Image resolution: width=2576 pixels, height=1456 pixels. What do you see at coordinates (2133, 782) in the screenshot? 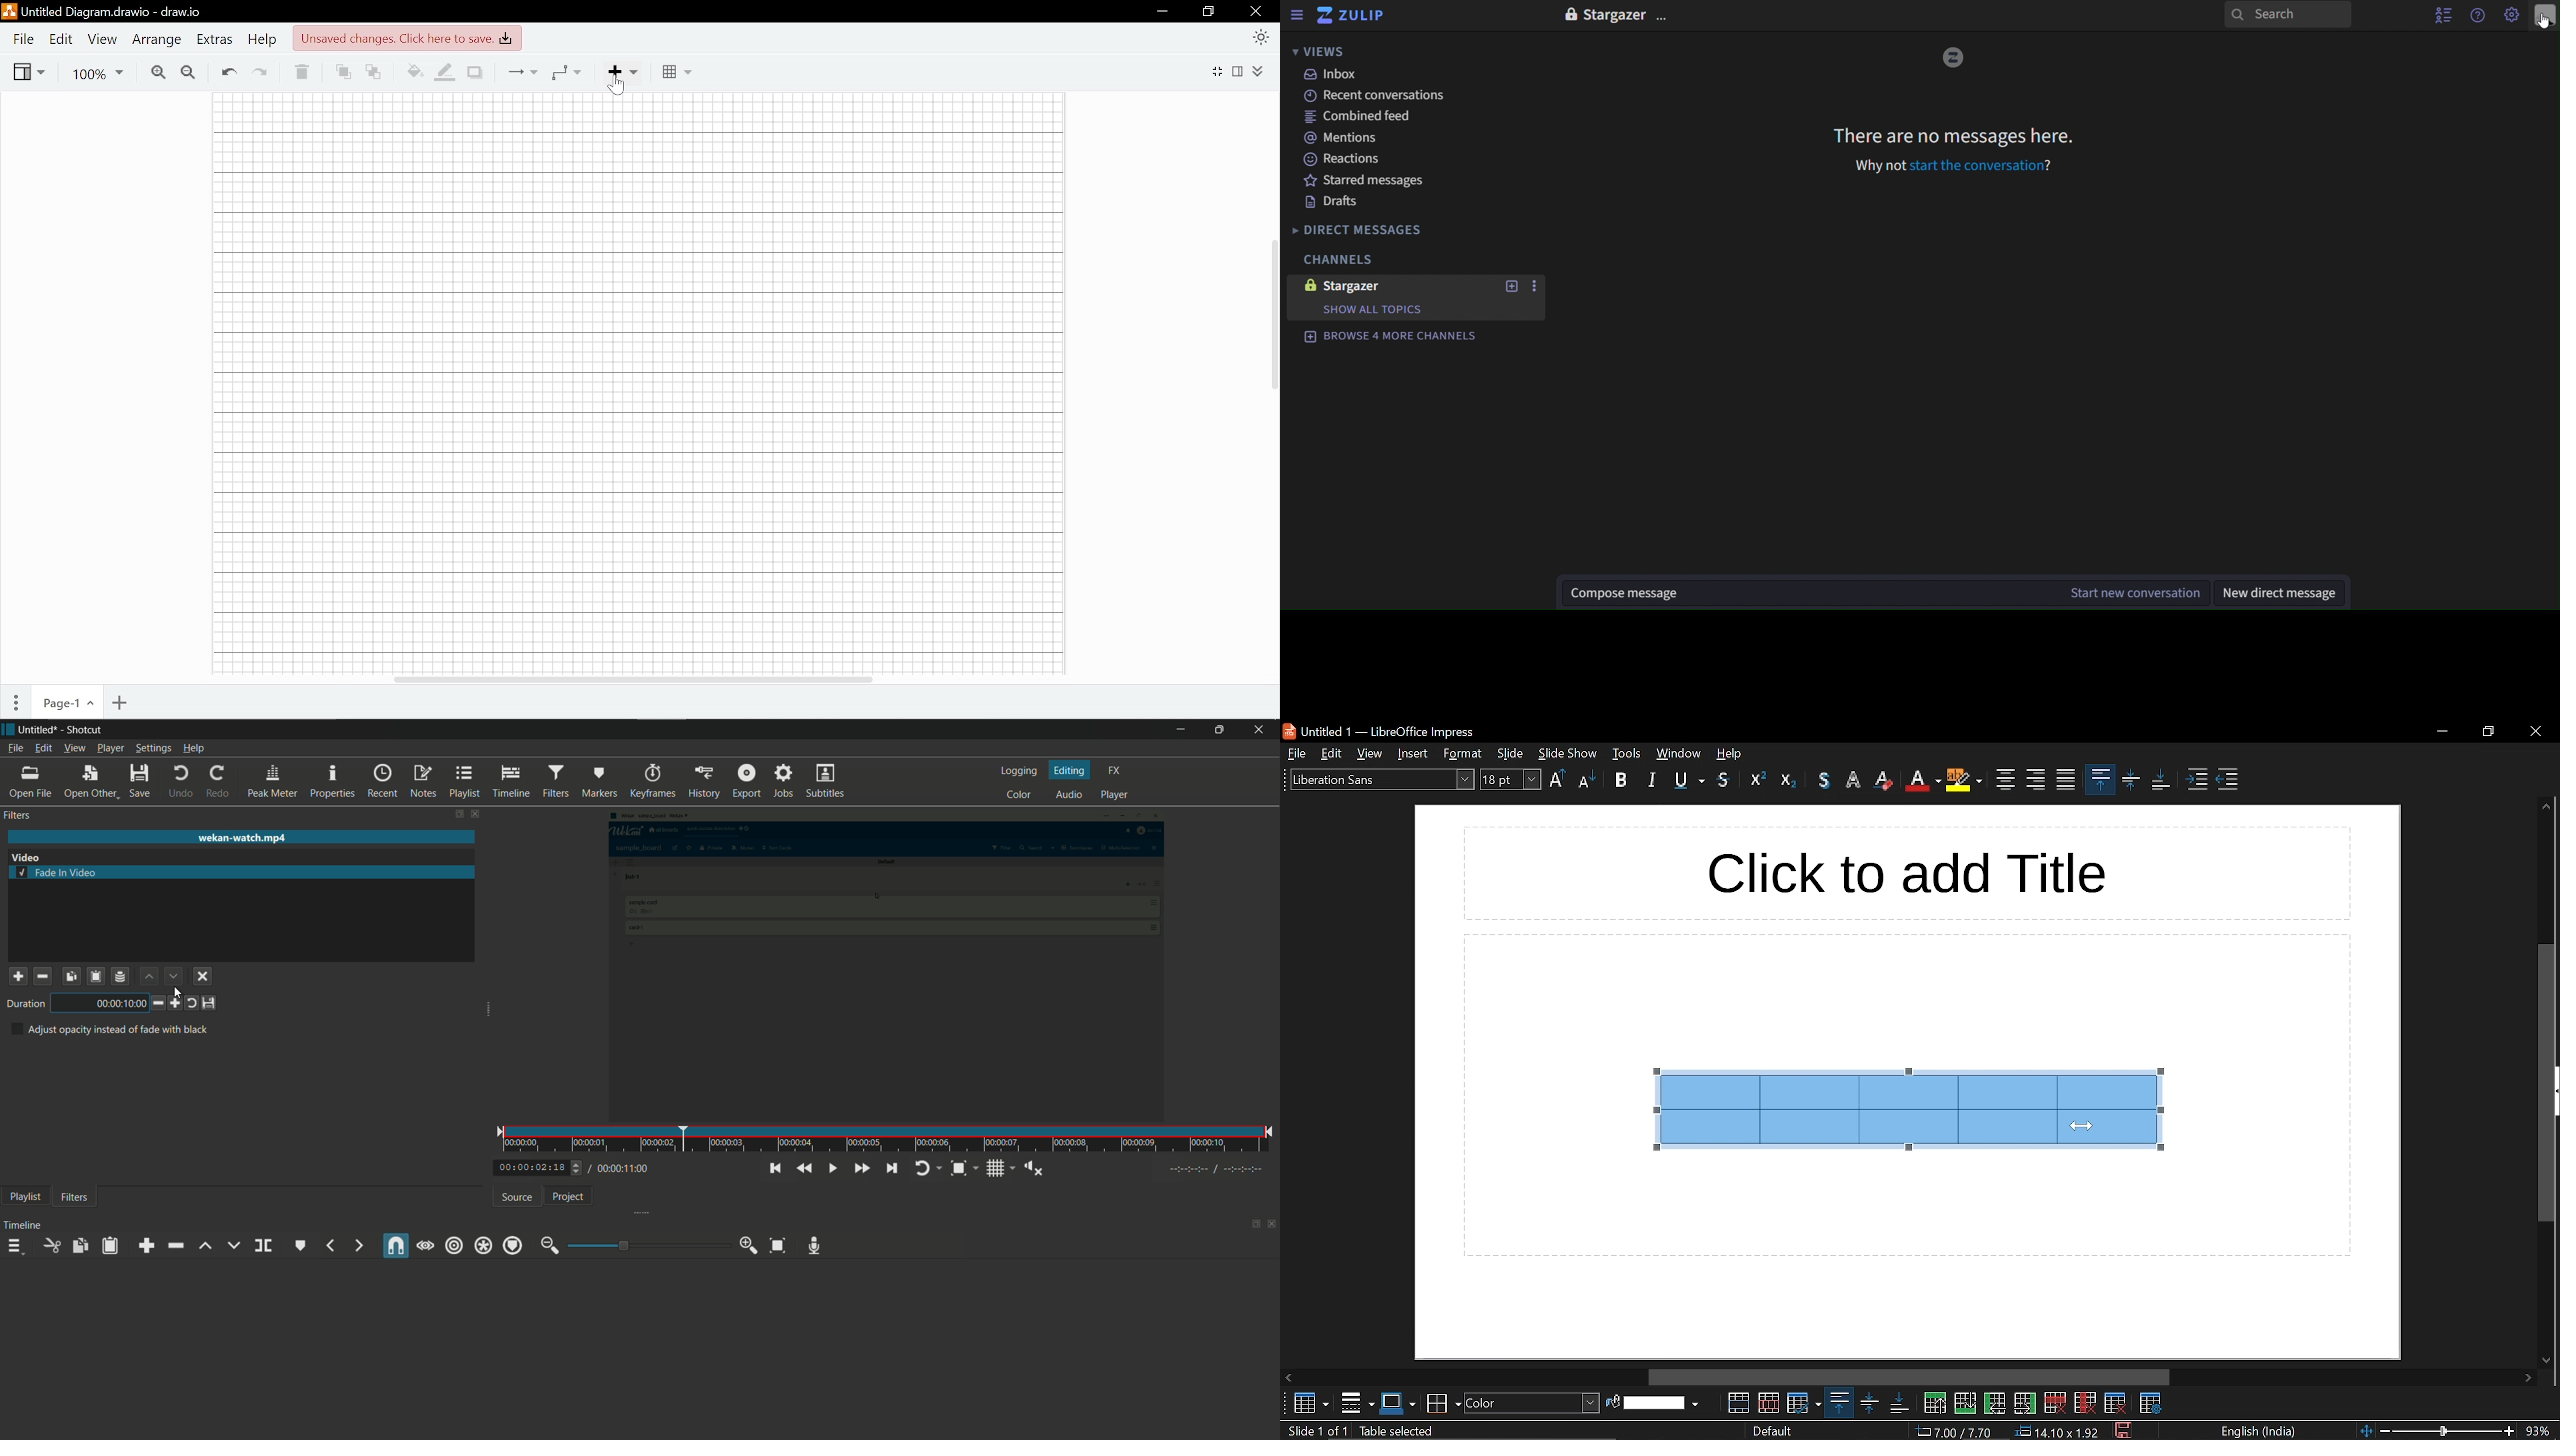
I see `center vertically` at bounding box center [2133, 782].